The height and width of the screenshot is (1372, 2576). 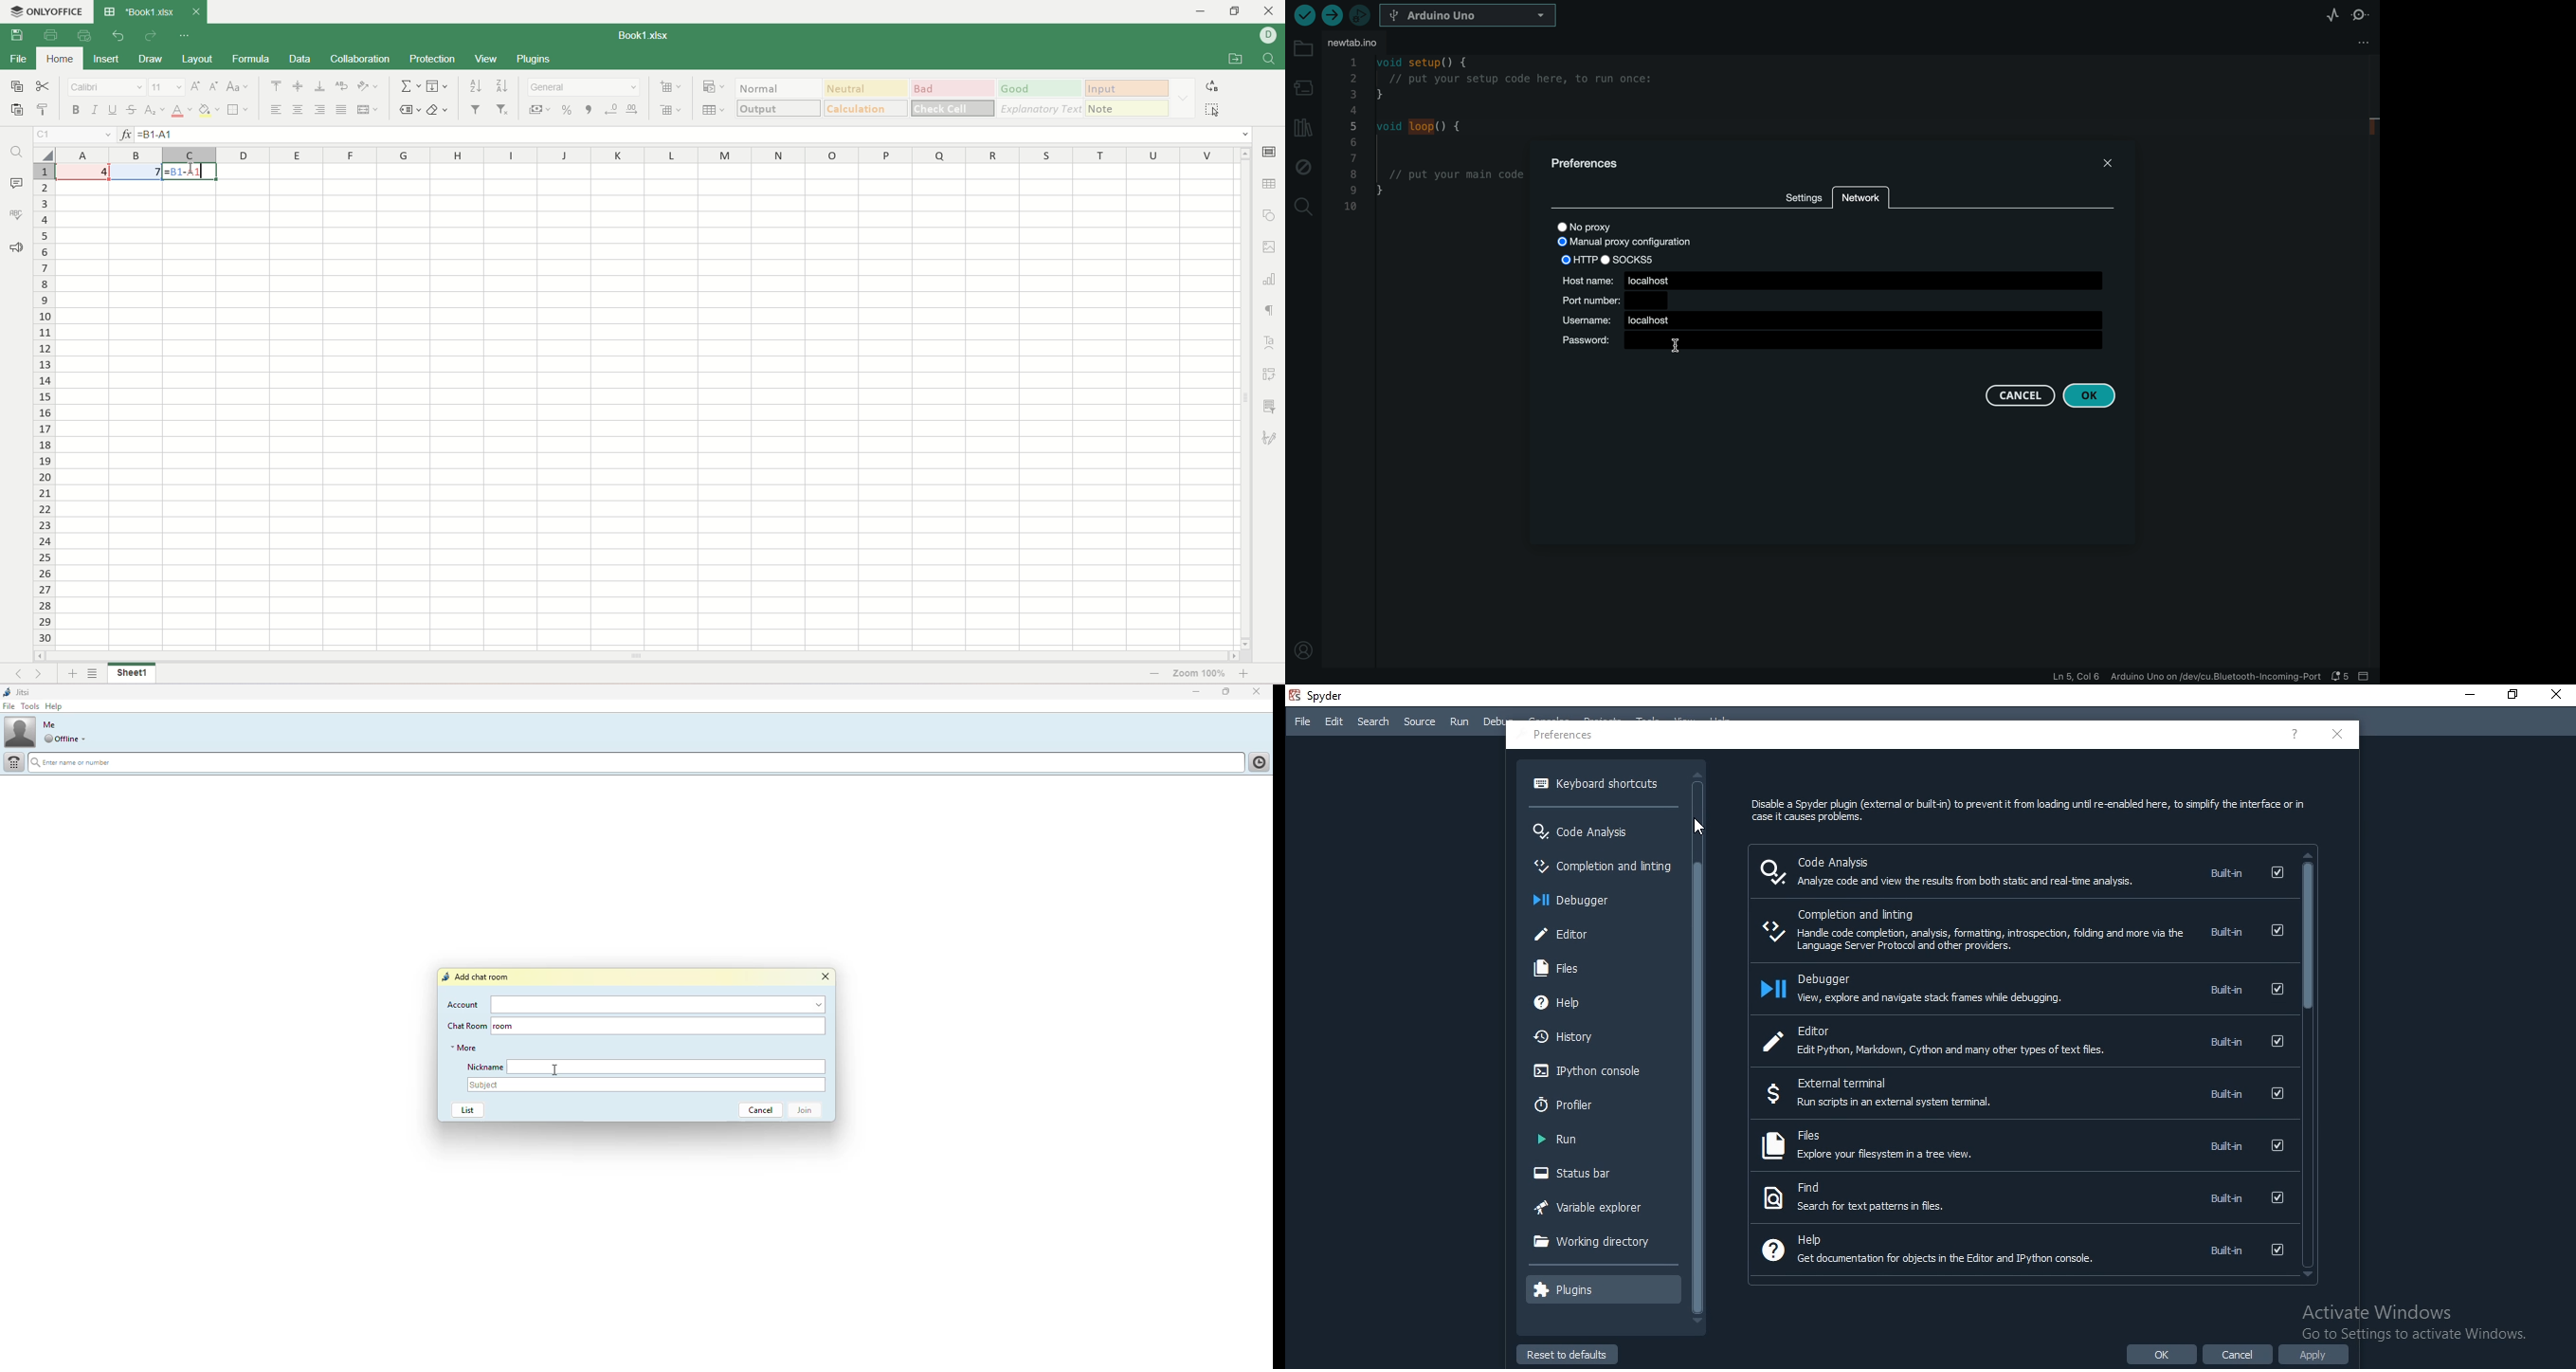 What do you see at coordinates (1600, 867) in the screenshot?
I see `completion and linting` at bounding box center [1600, 867].